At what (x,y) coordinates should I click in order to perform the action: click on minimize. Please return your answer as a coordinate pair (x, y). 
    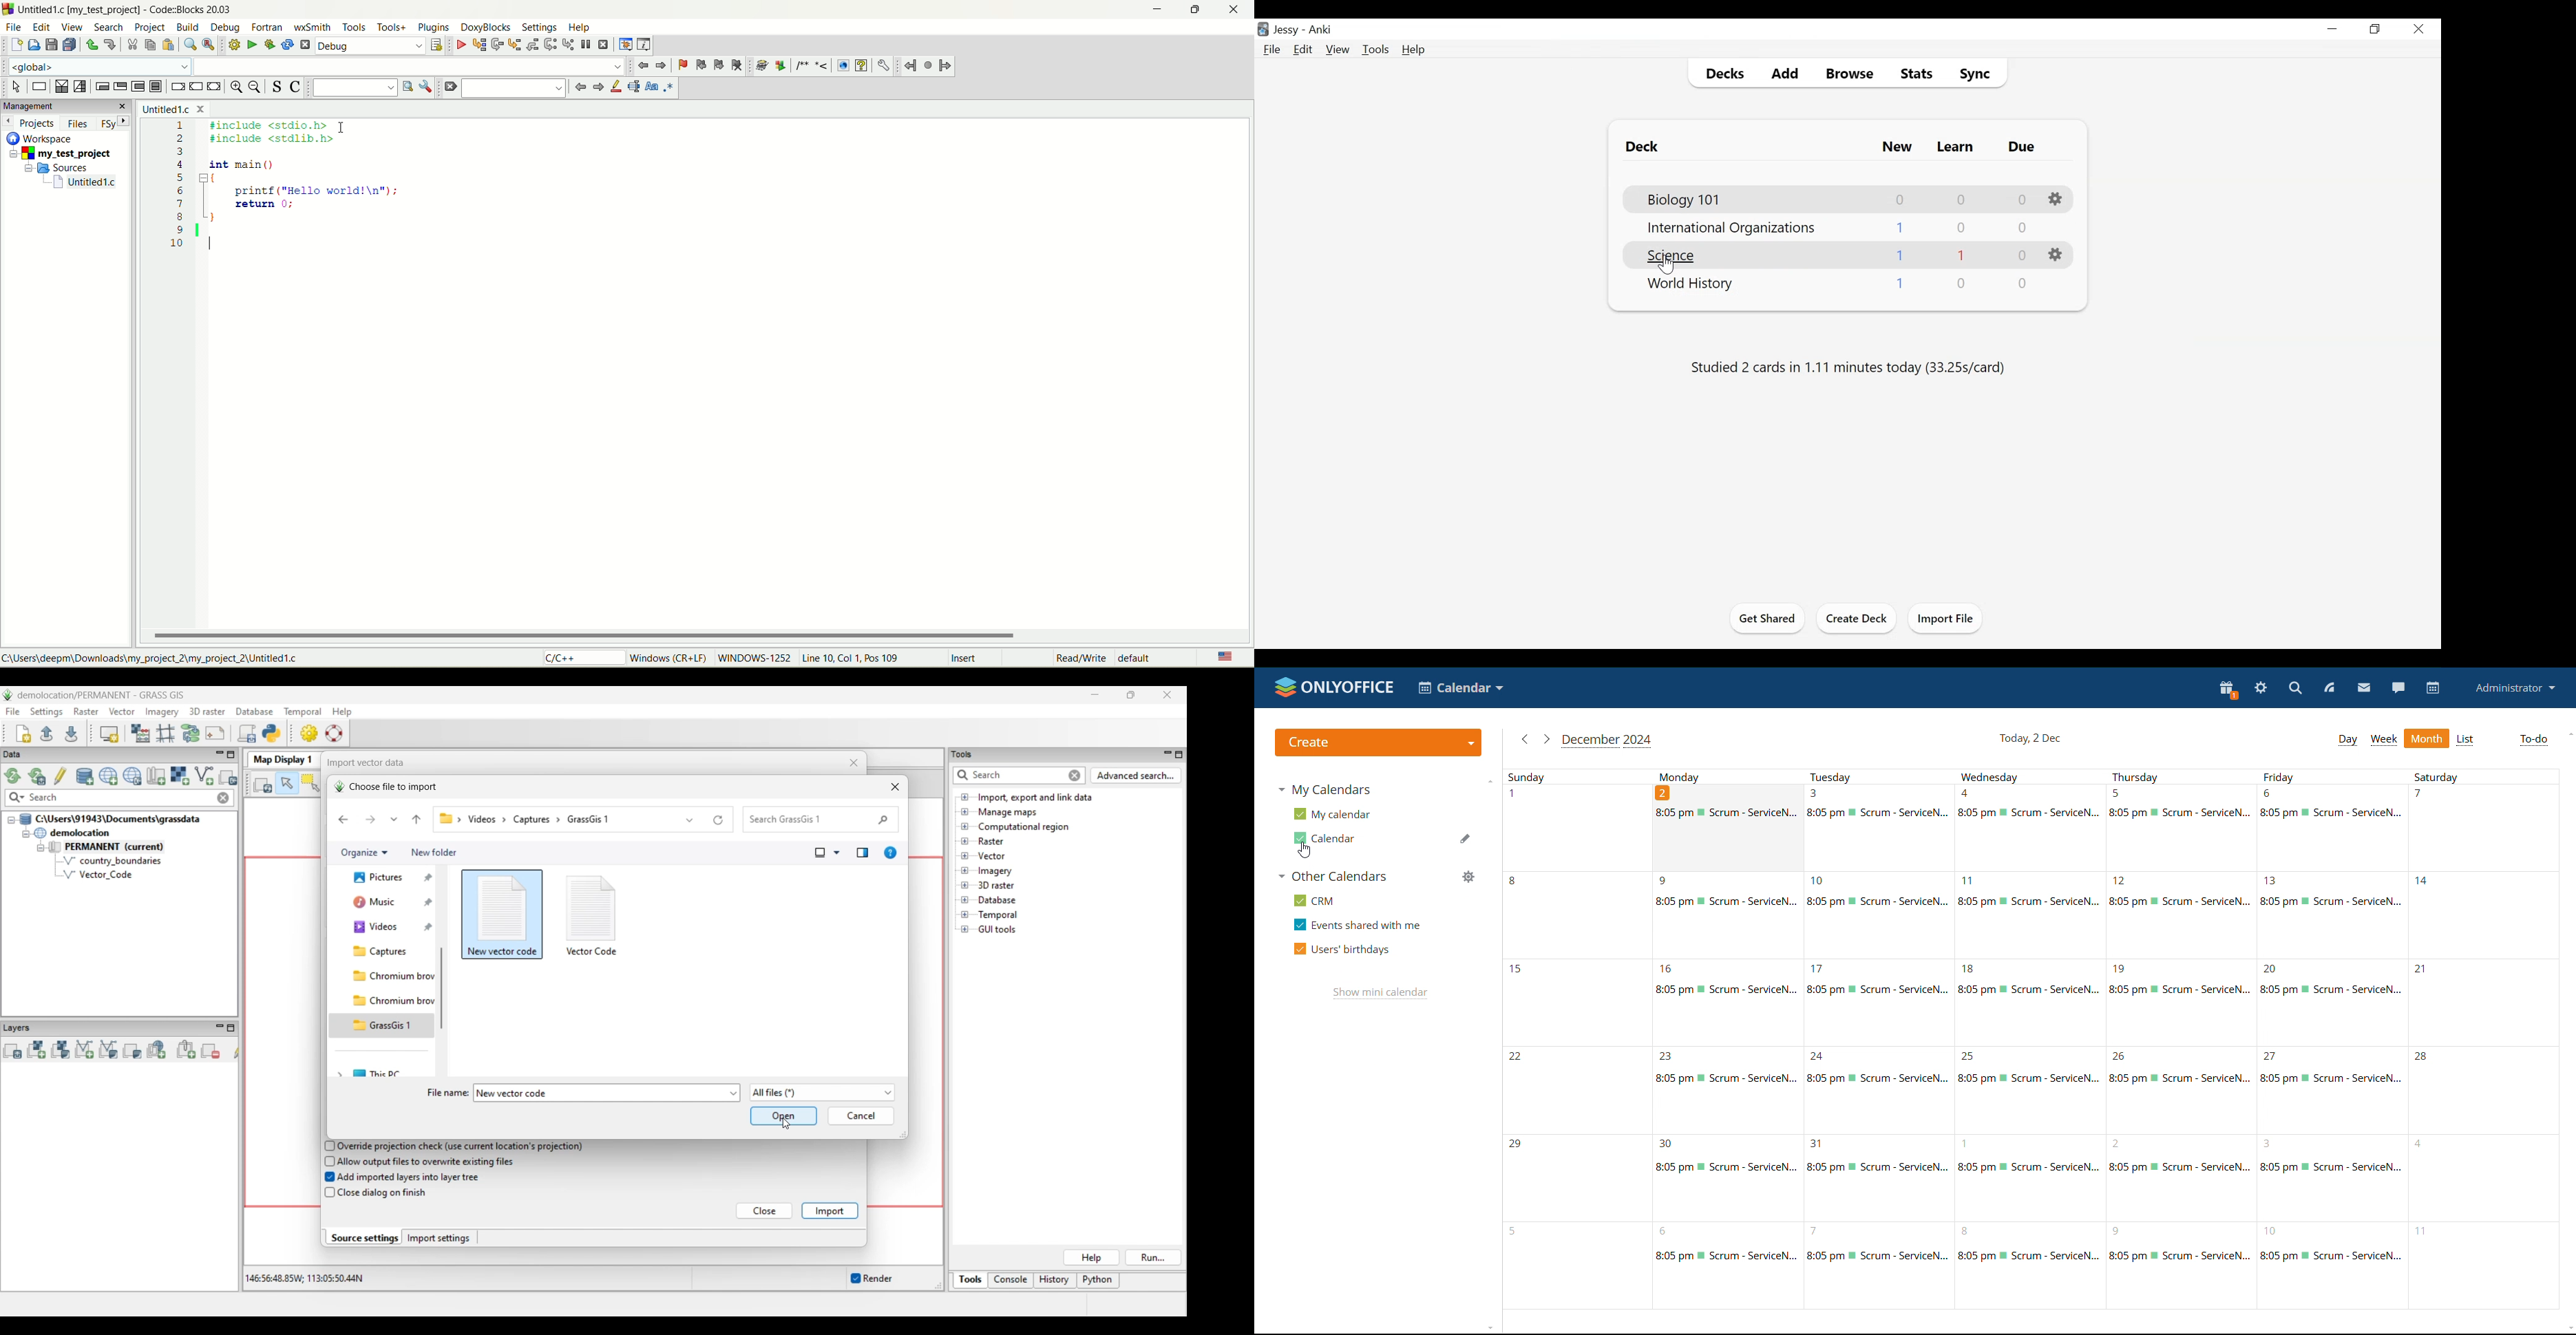
    Looking at the image, I should click on (1161, 8).